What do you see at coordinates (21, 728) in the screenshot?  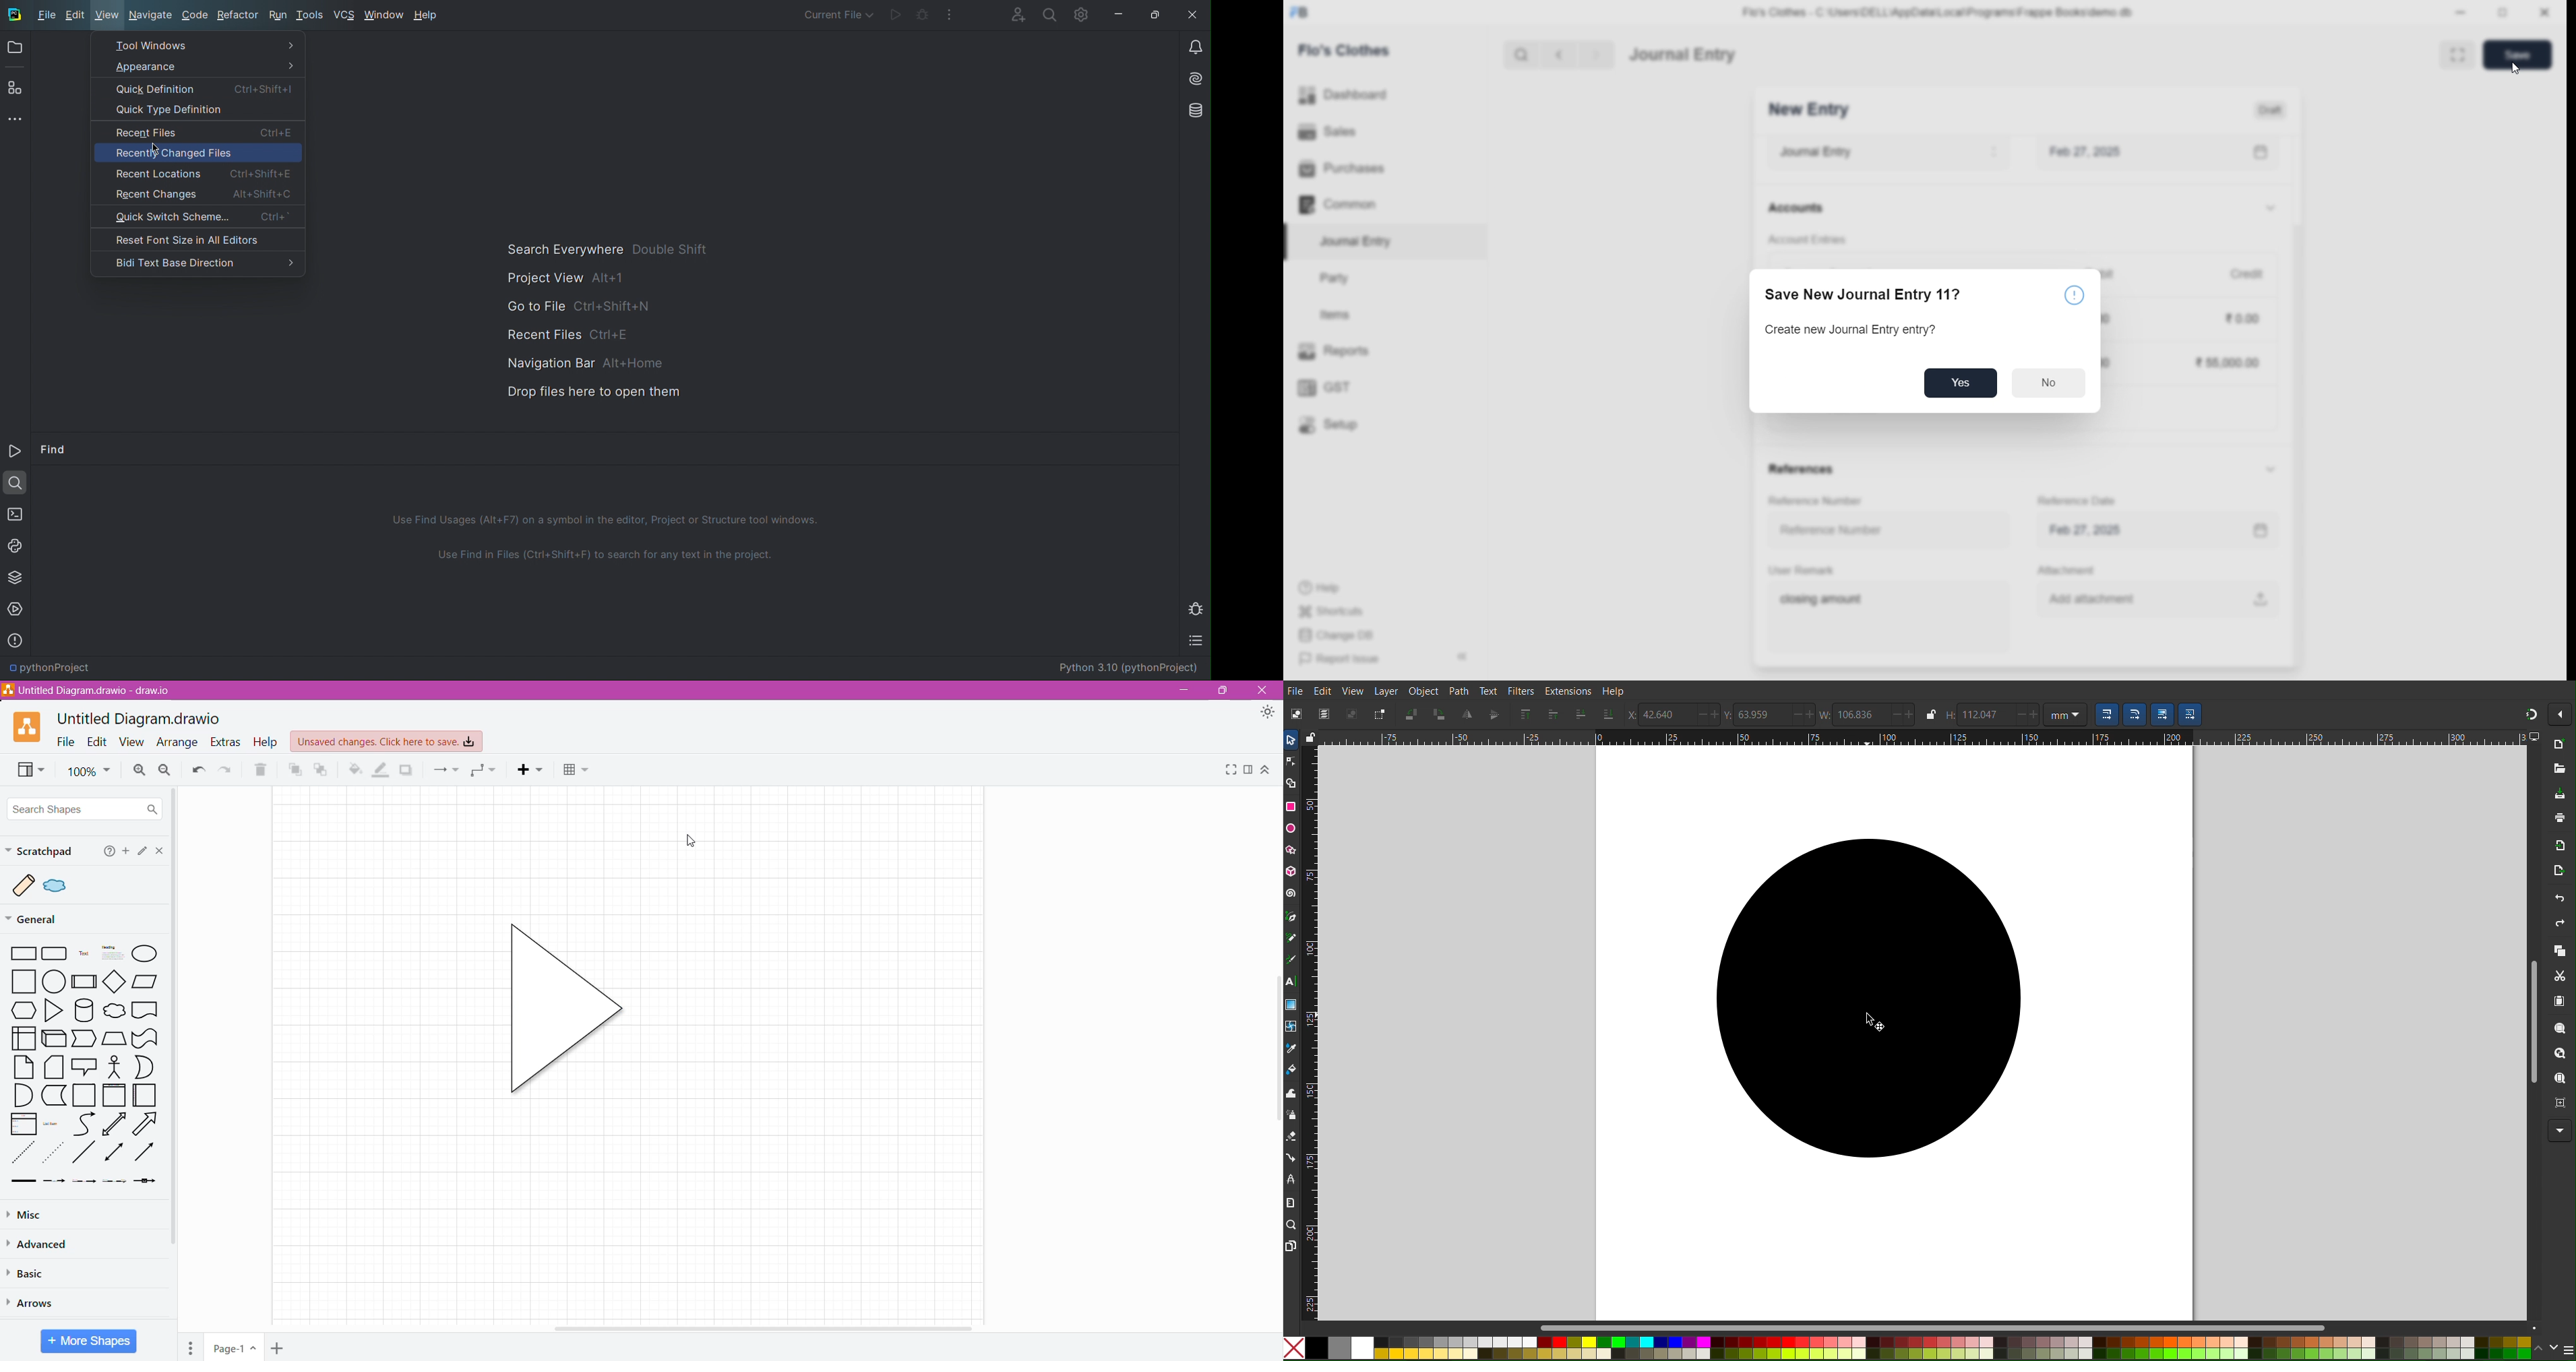 I see `Application Logo` at bounding box center [21, 728].